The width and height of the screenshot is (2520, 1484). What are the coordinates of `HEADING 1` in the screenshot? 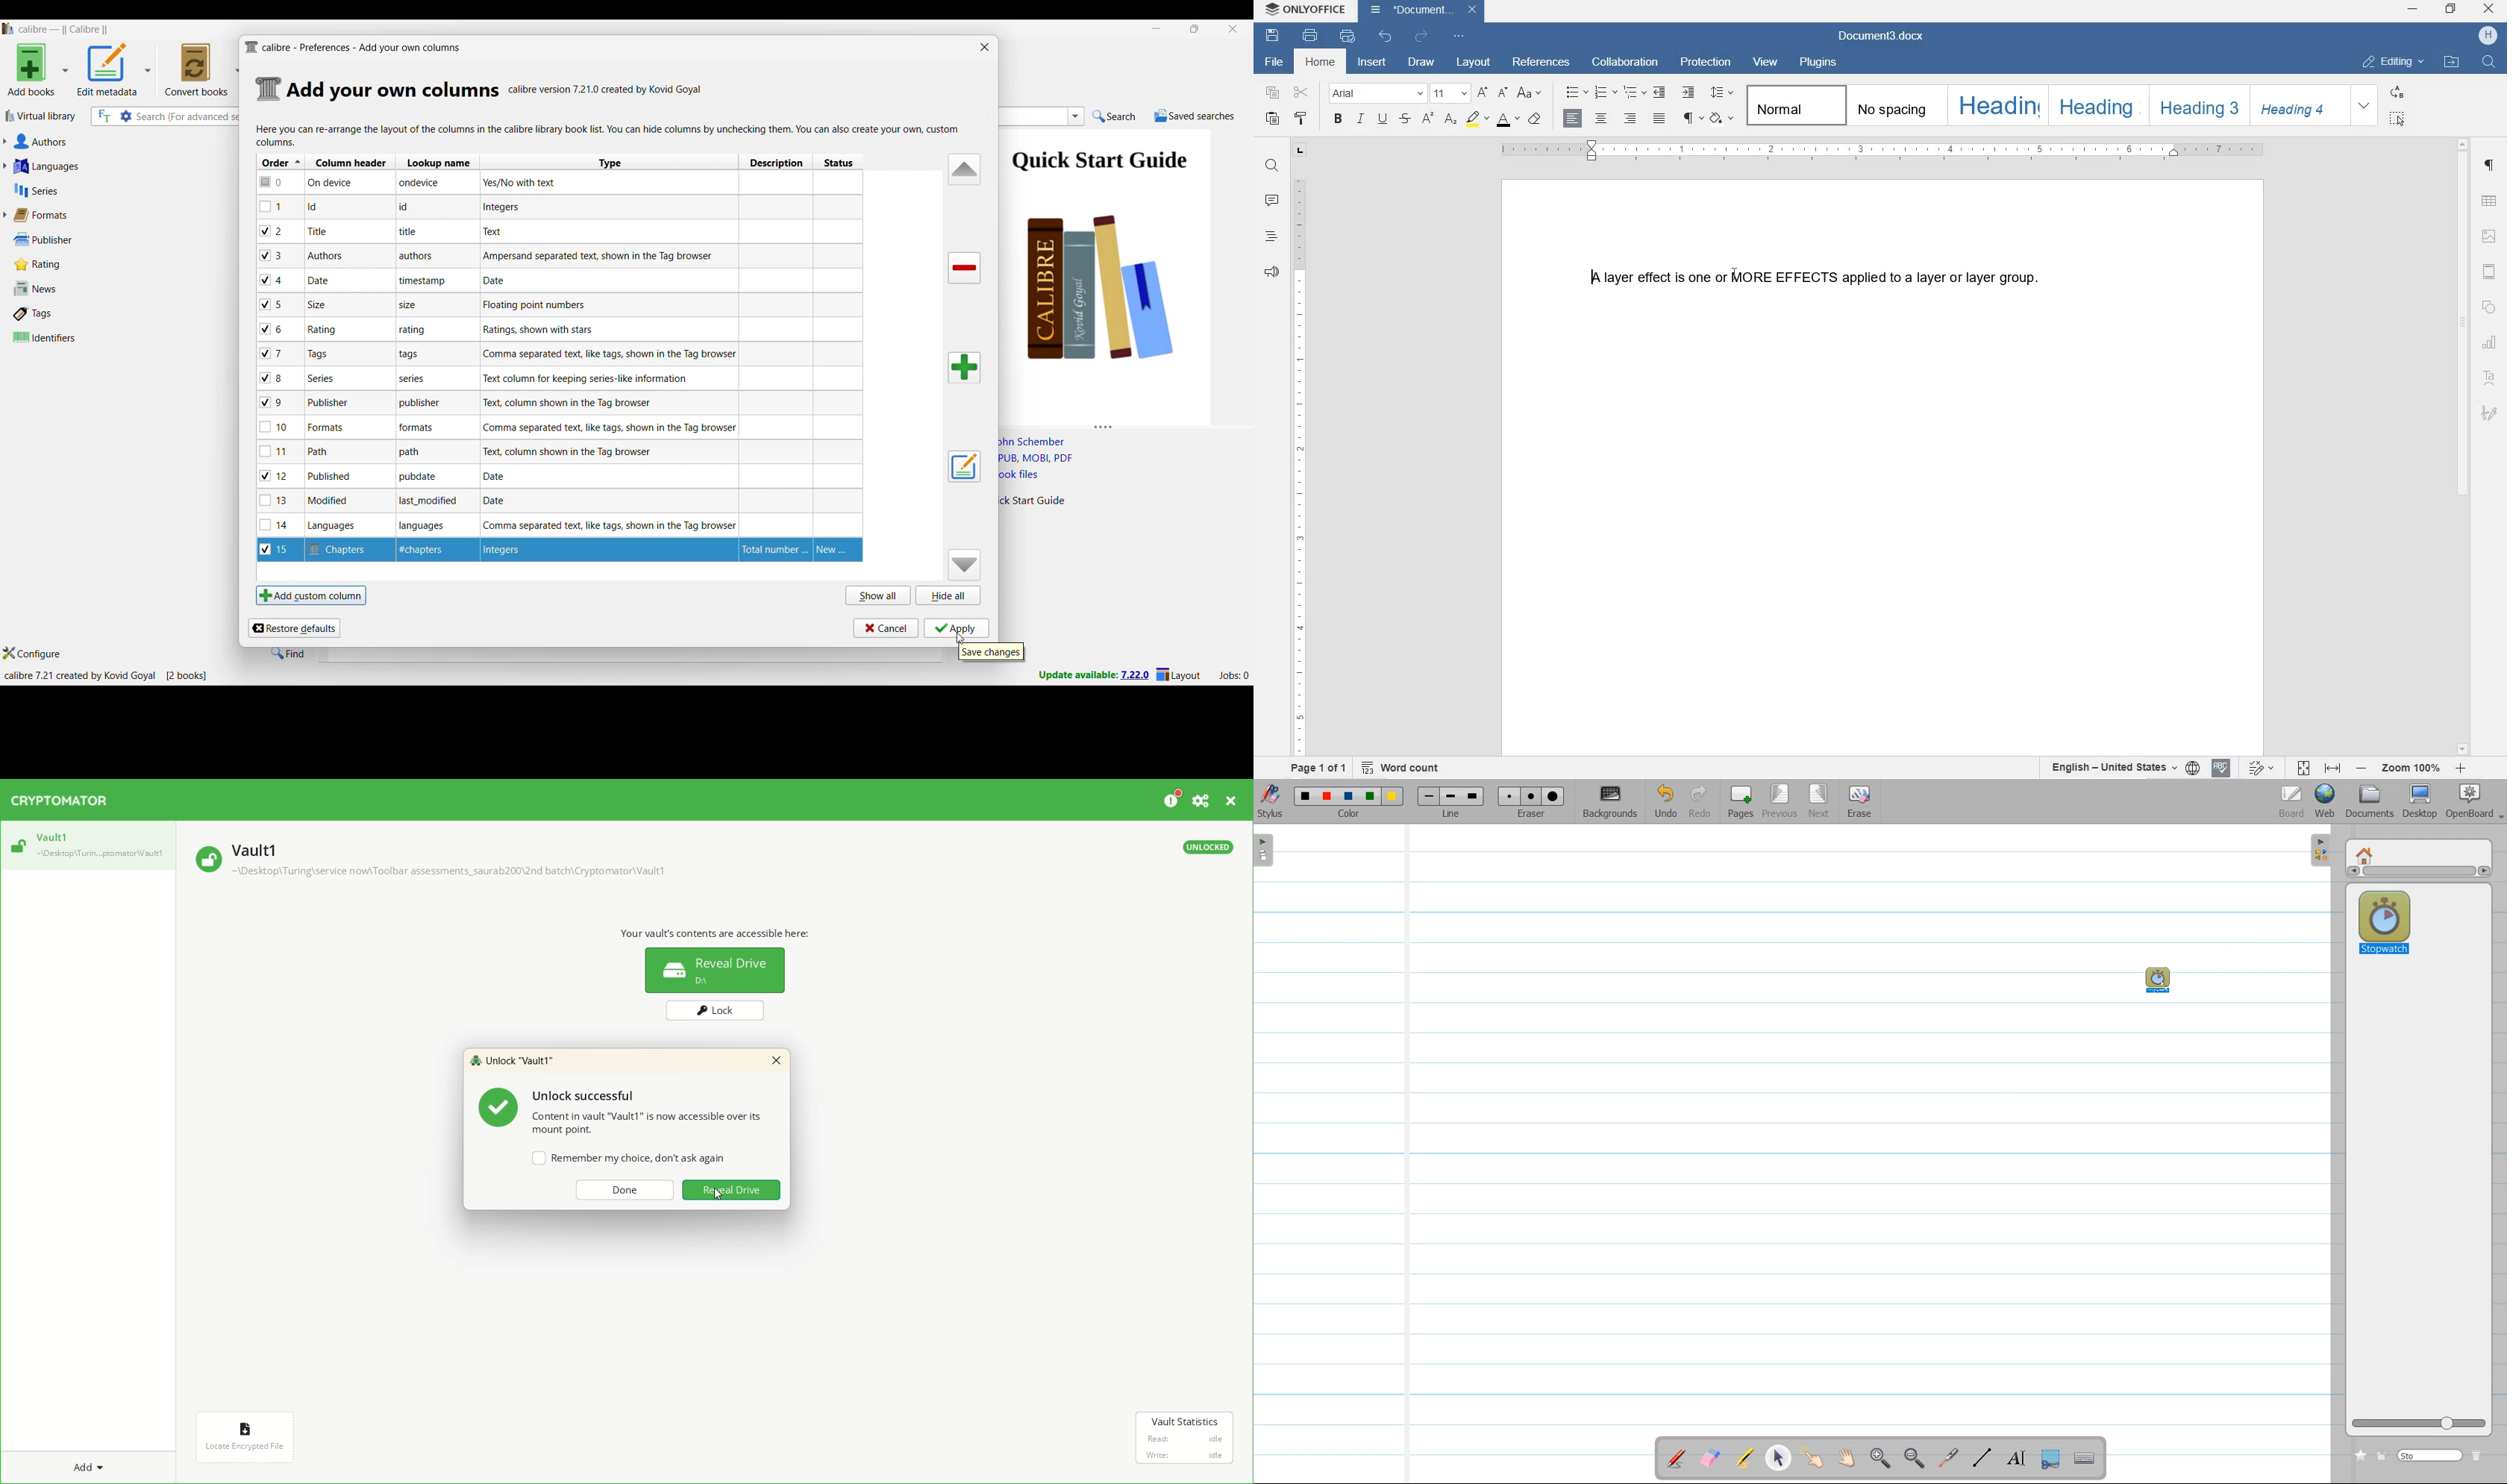 It's located at (1996, 104).